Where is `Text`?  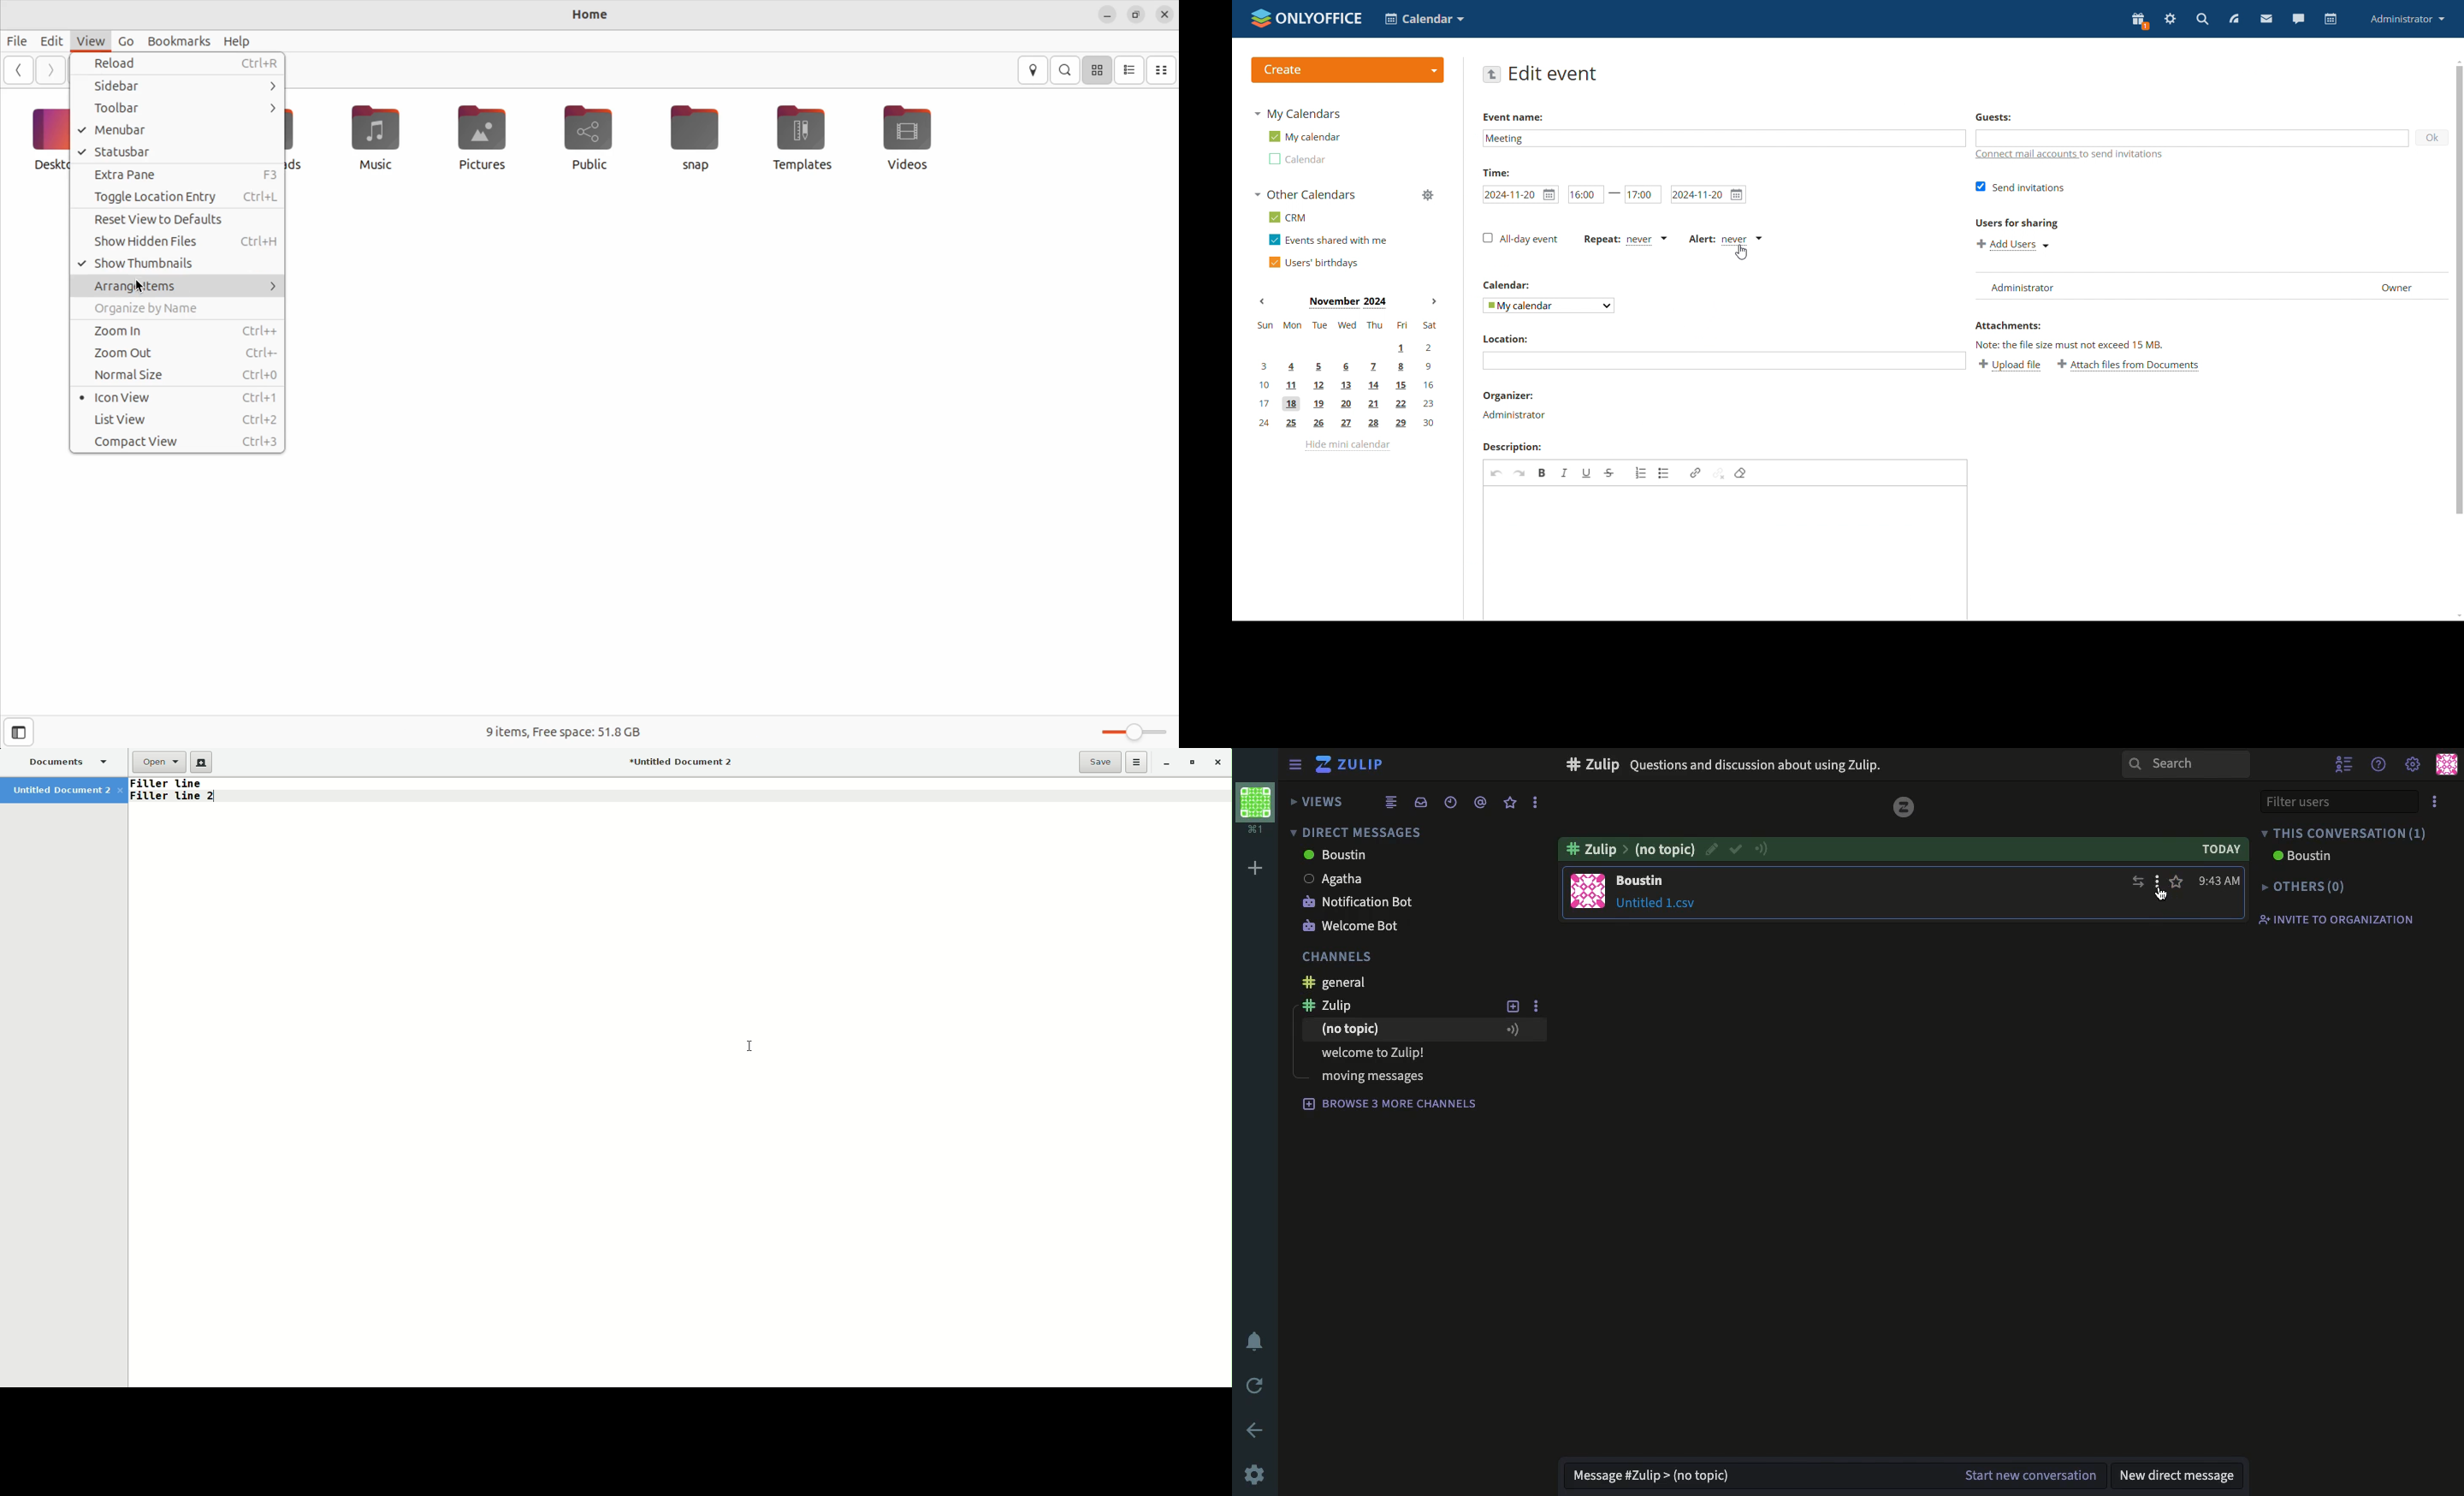 Text is located at coordinates (180, 796).